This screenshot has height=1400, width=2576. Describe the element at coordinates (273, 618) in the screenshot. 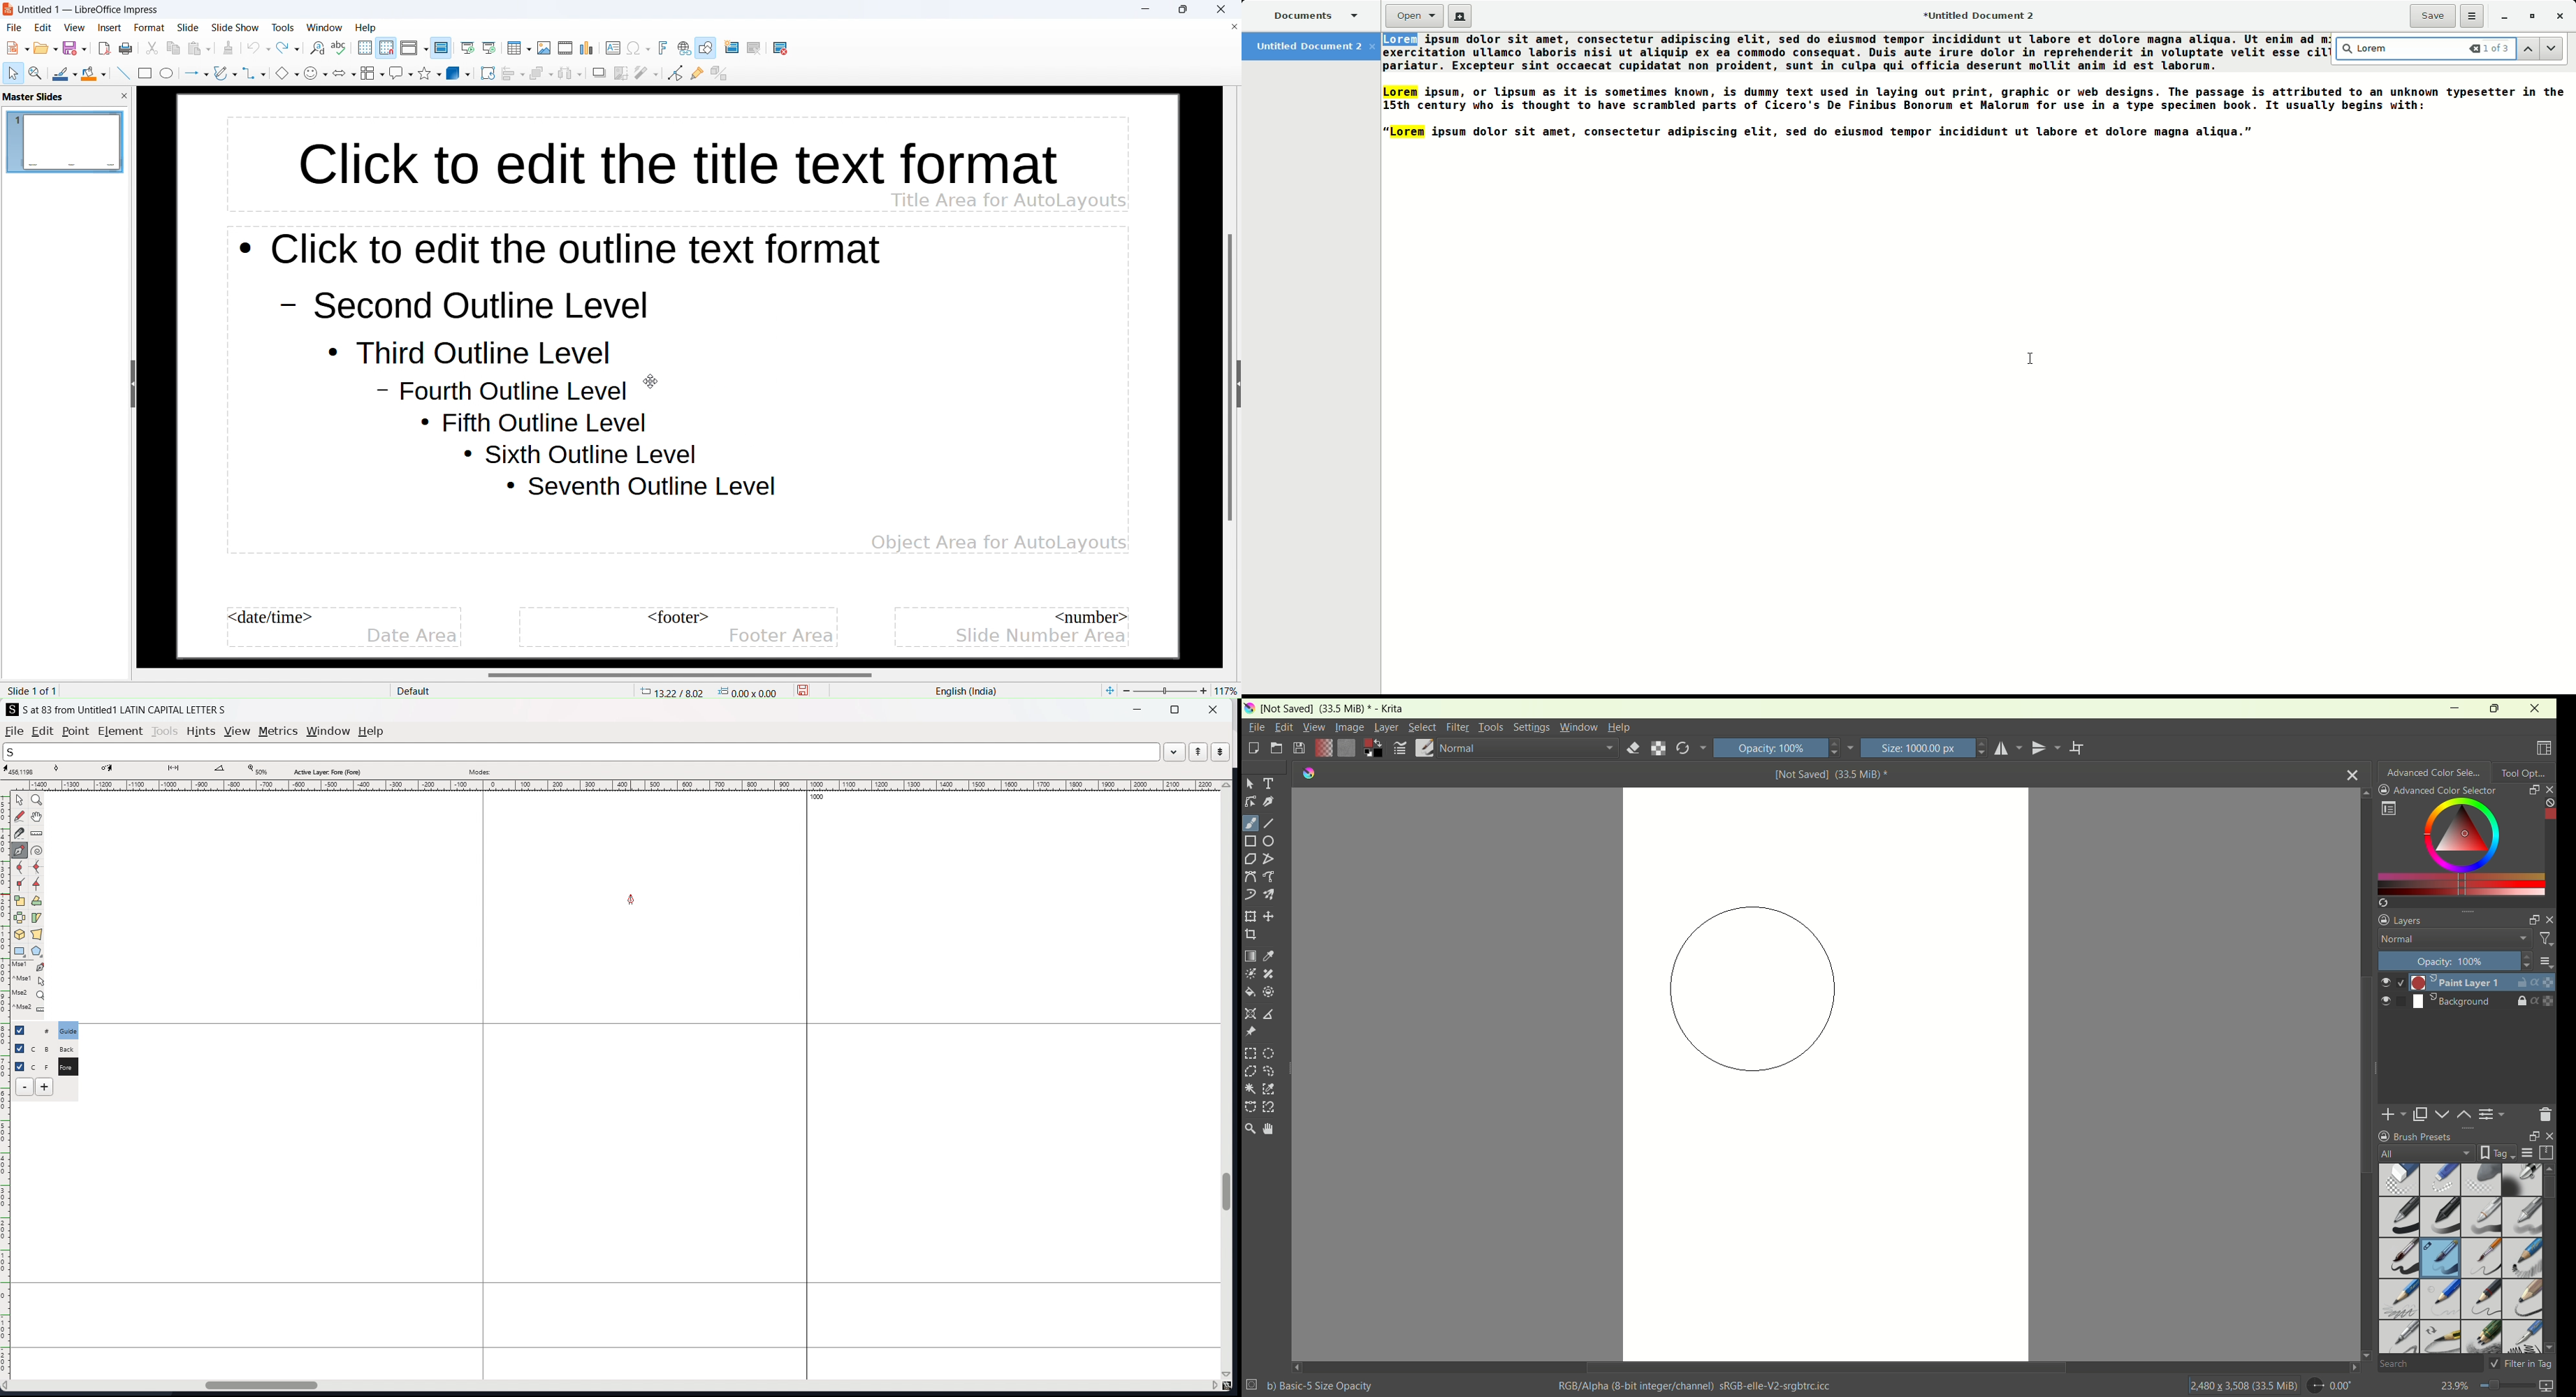

I see `<date/time>` at that location.